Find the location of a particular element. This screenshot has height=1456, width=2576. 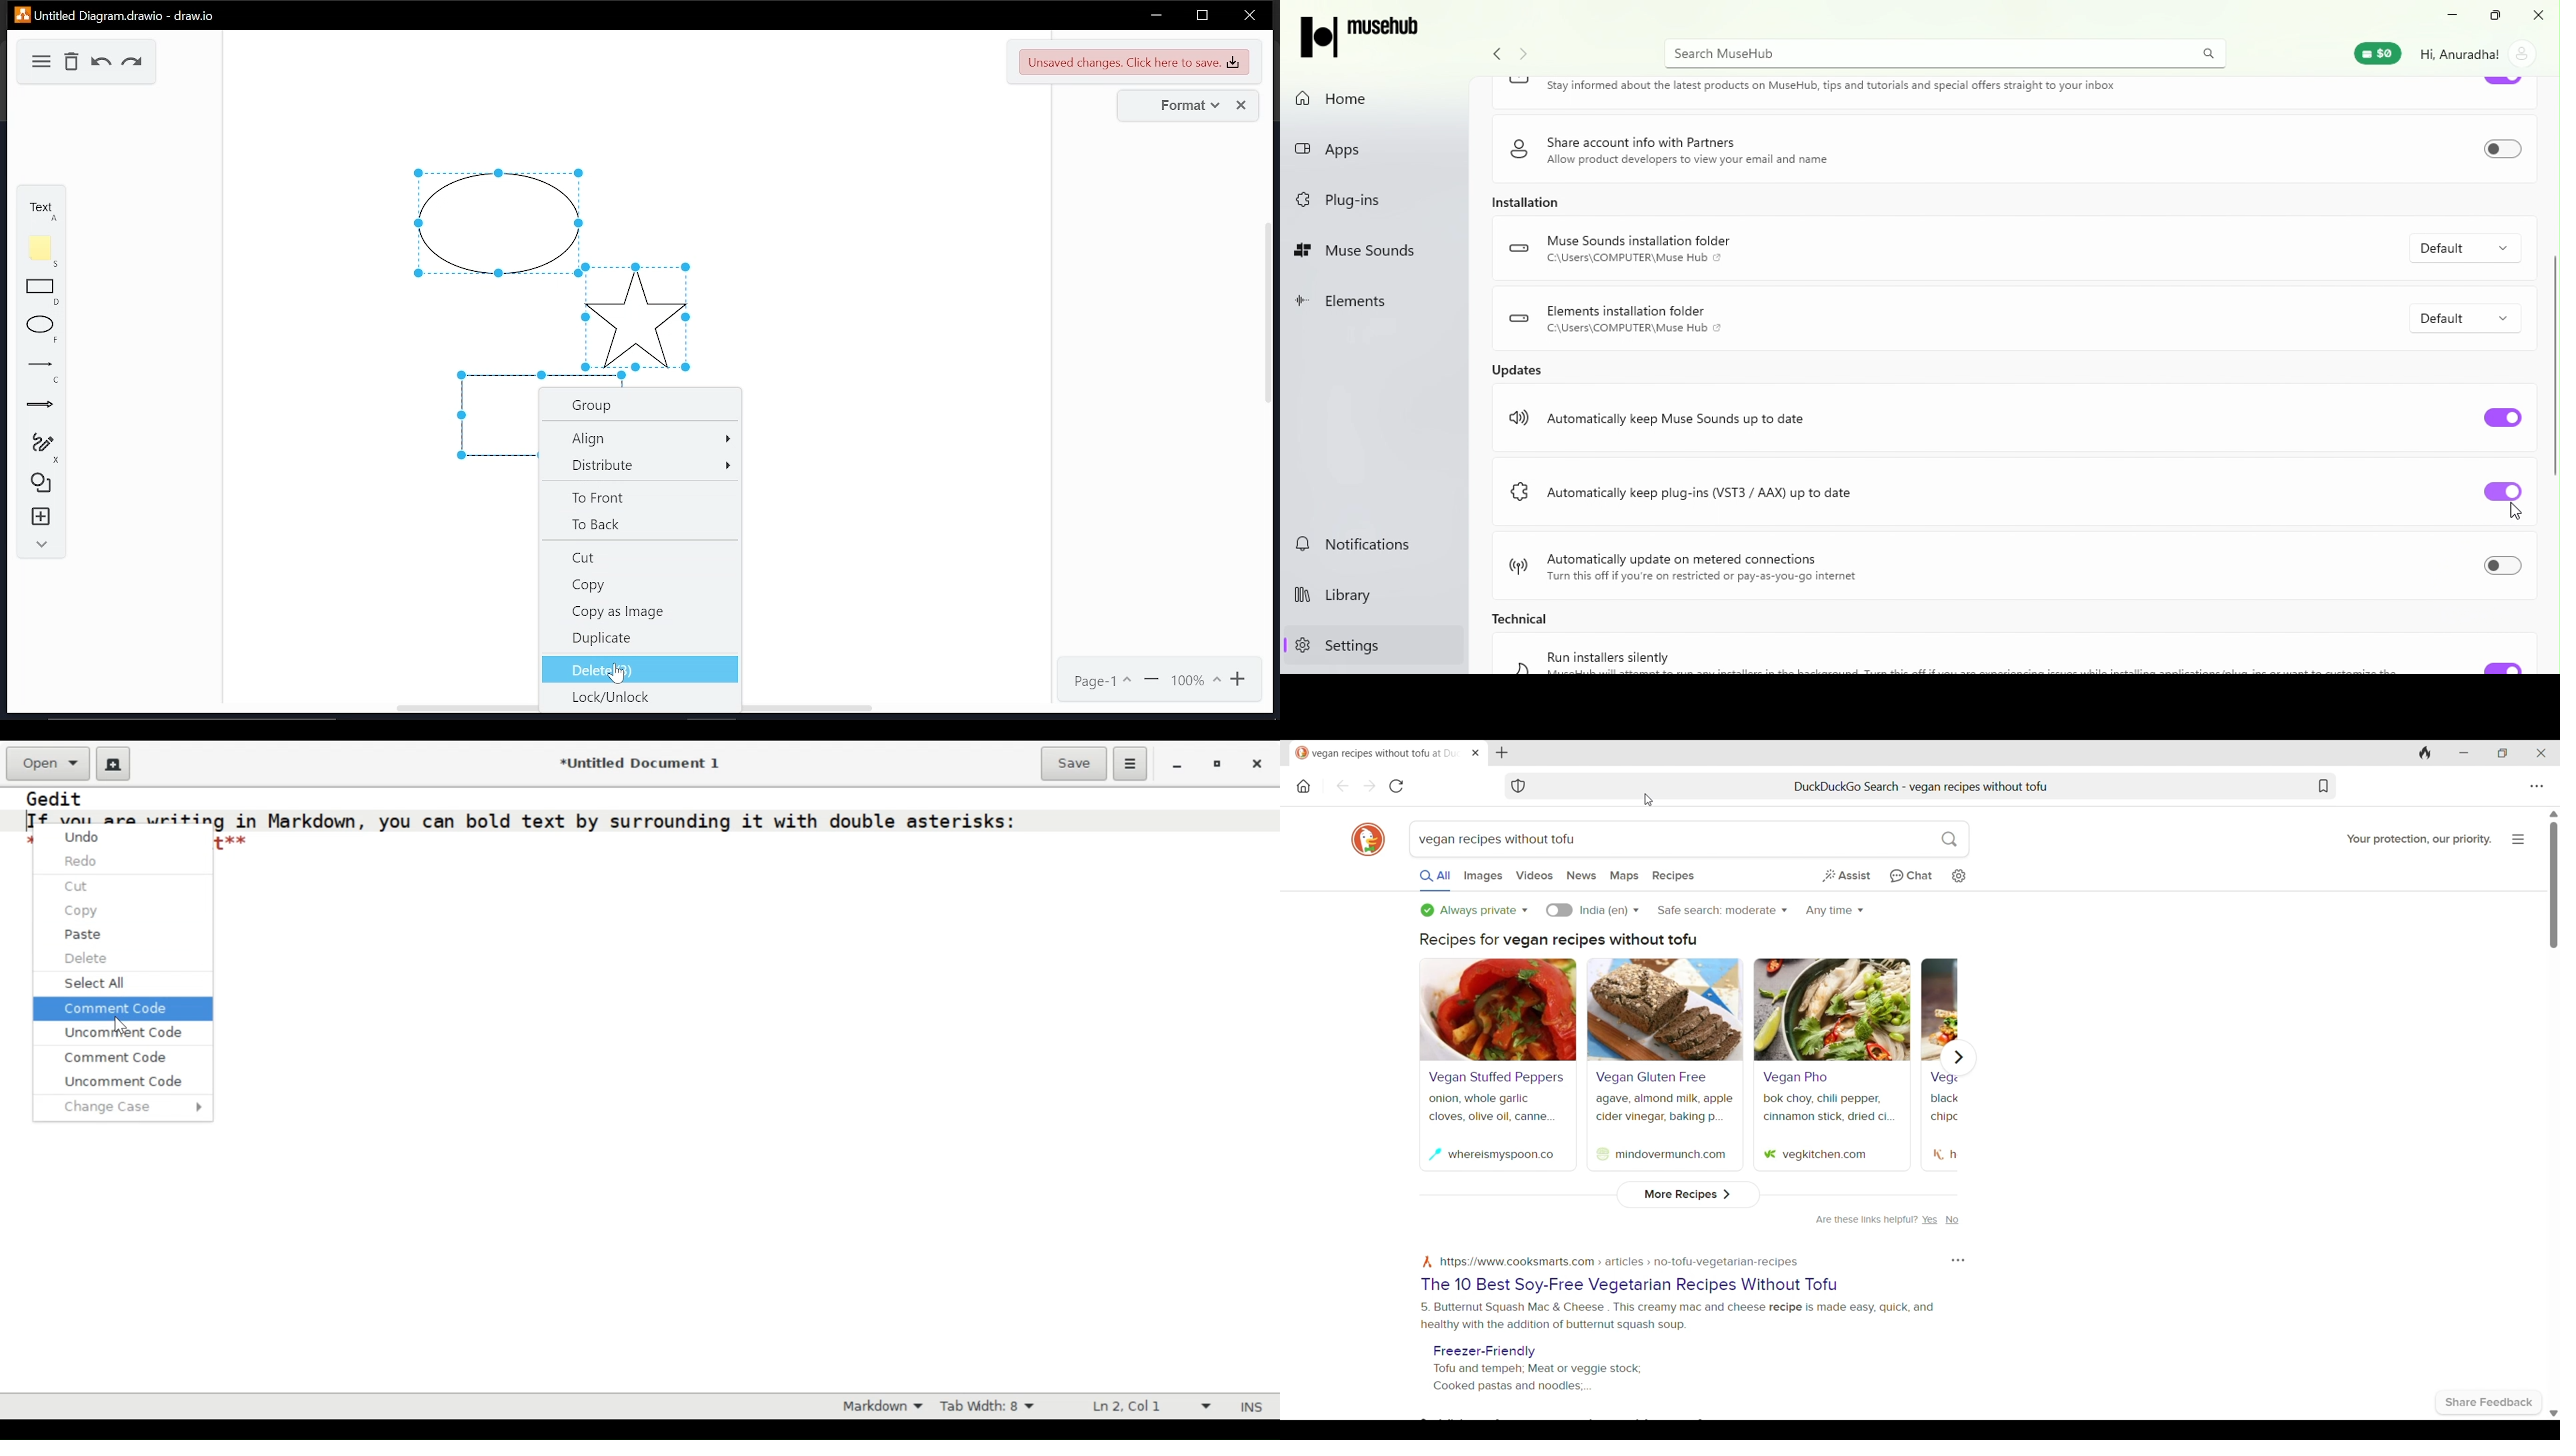

restore down is located at coordinates (1202, 15).